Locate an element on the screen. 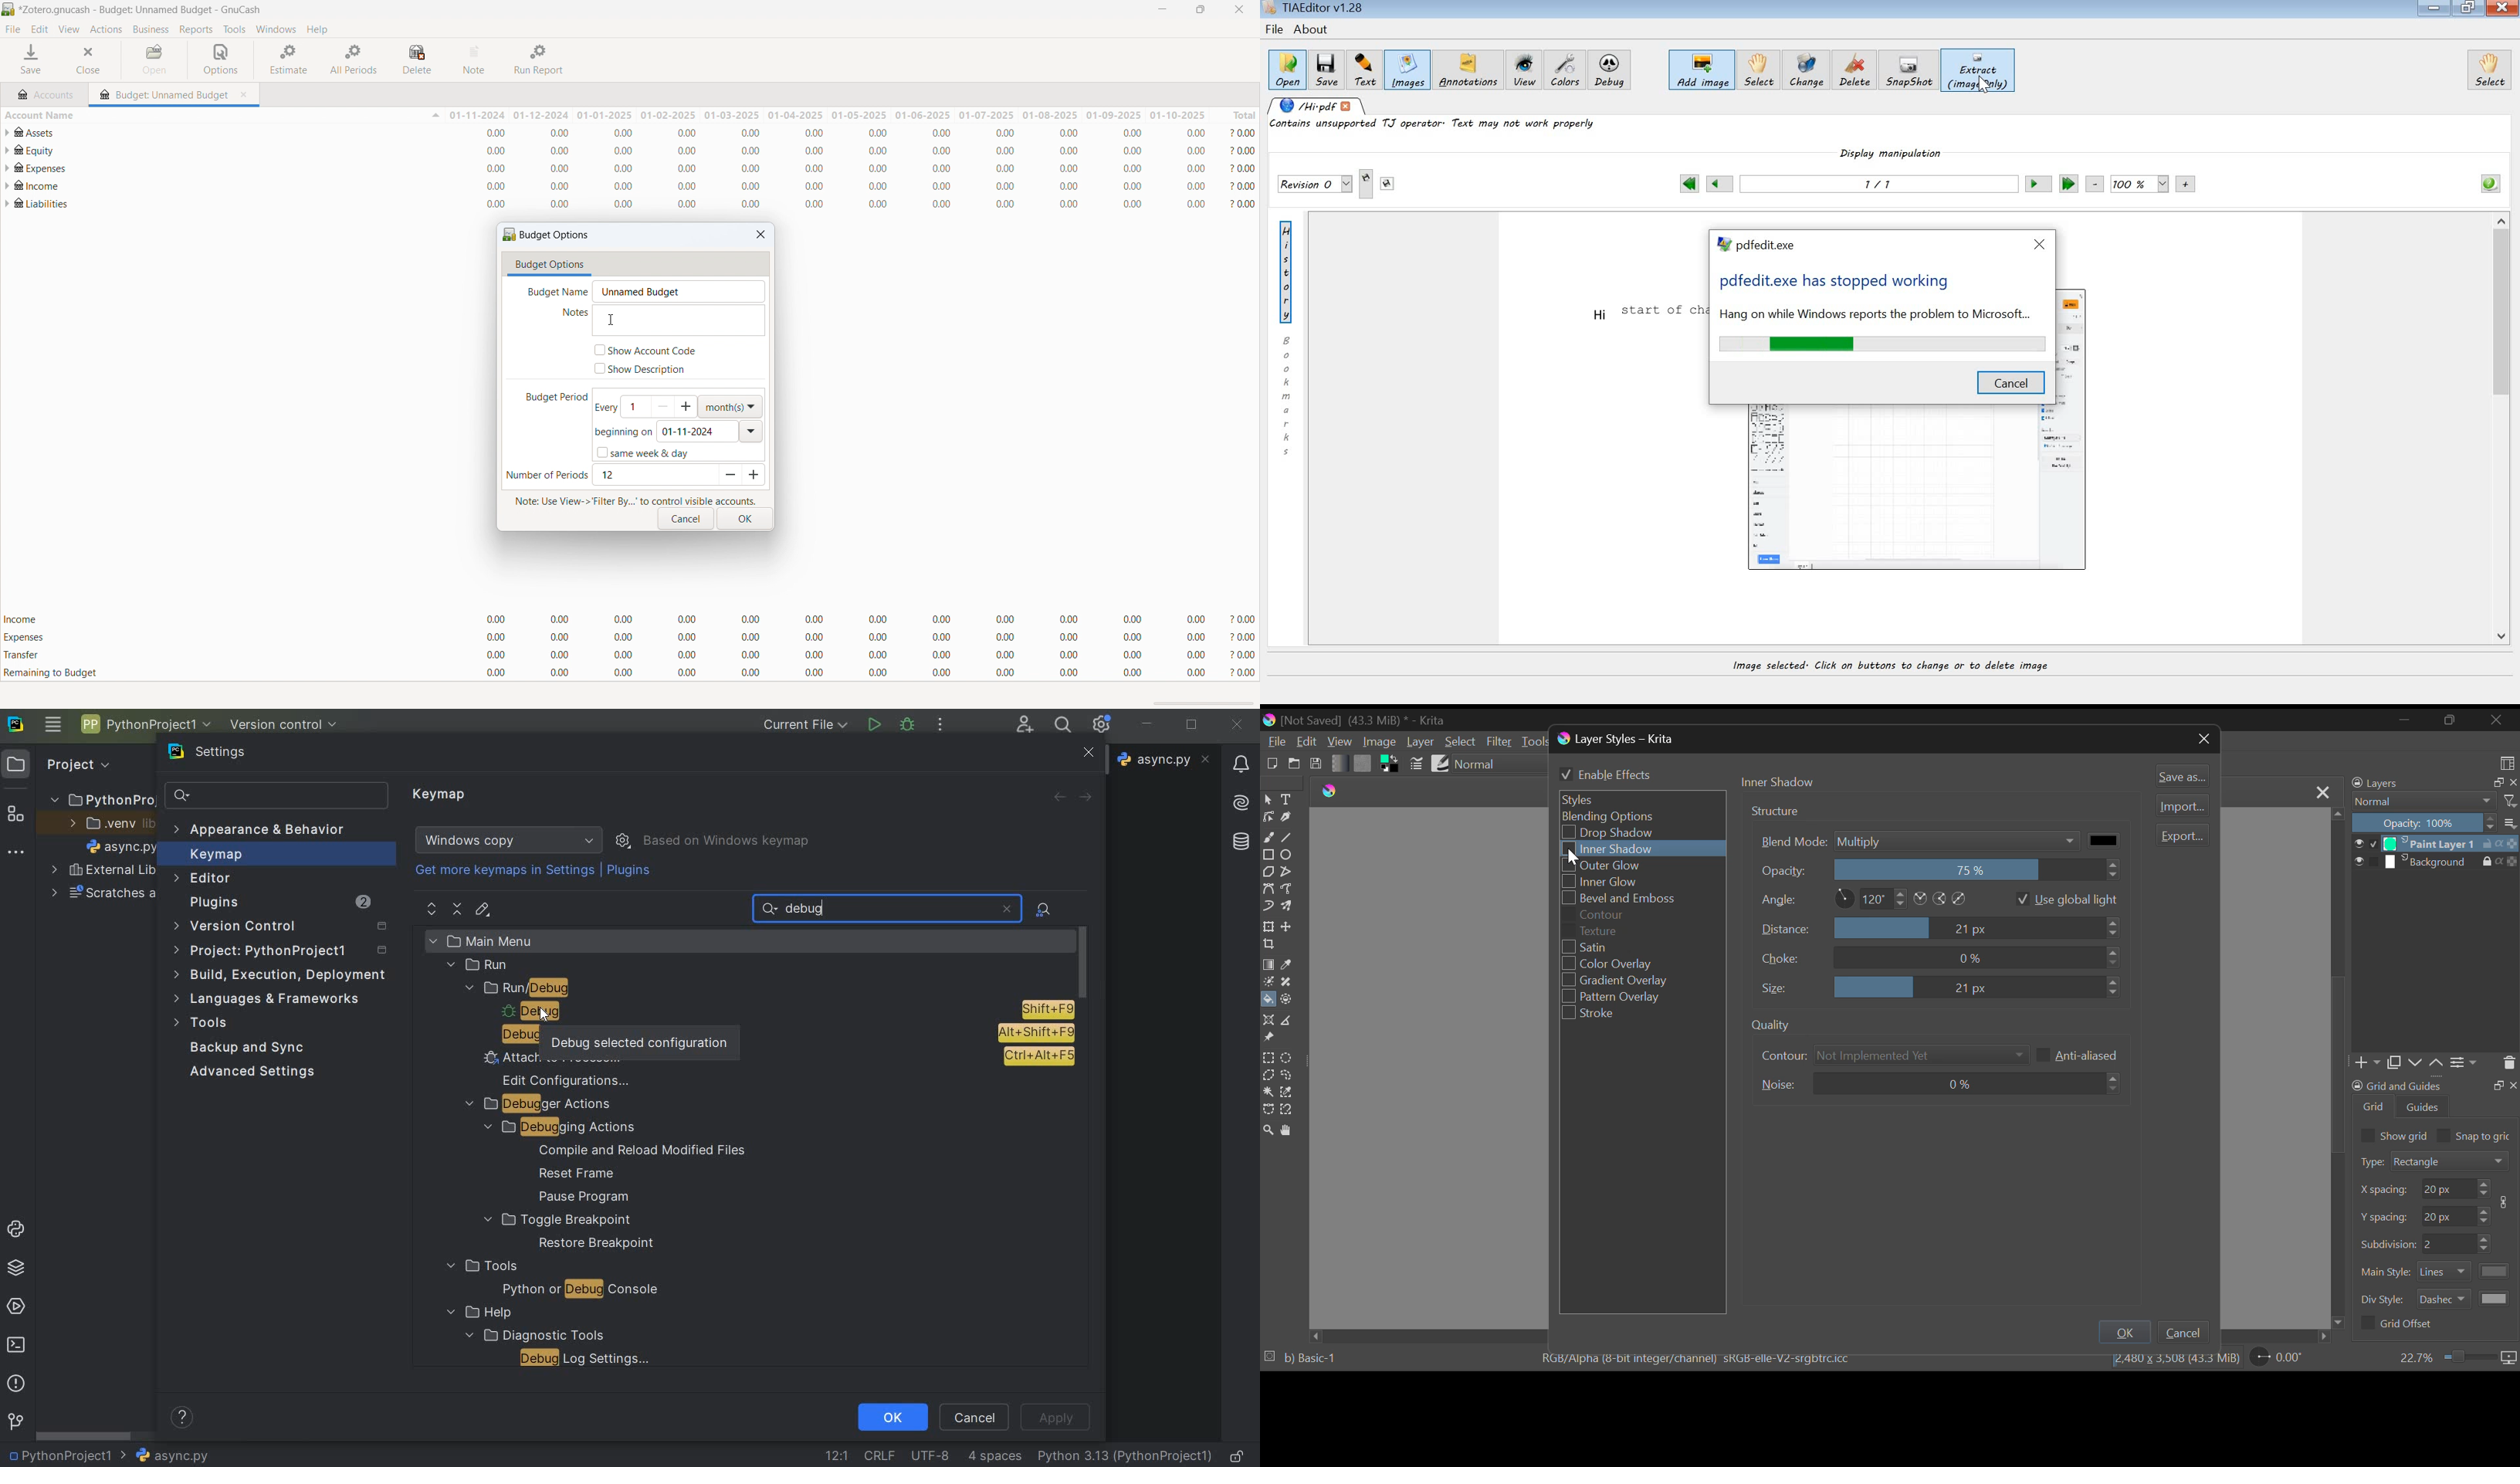 The image size is (2520, 1484). close tab is located at coordinates (247, 93).